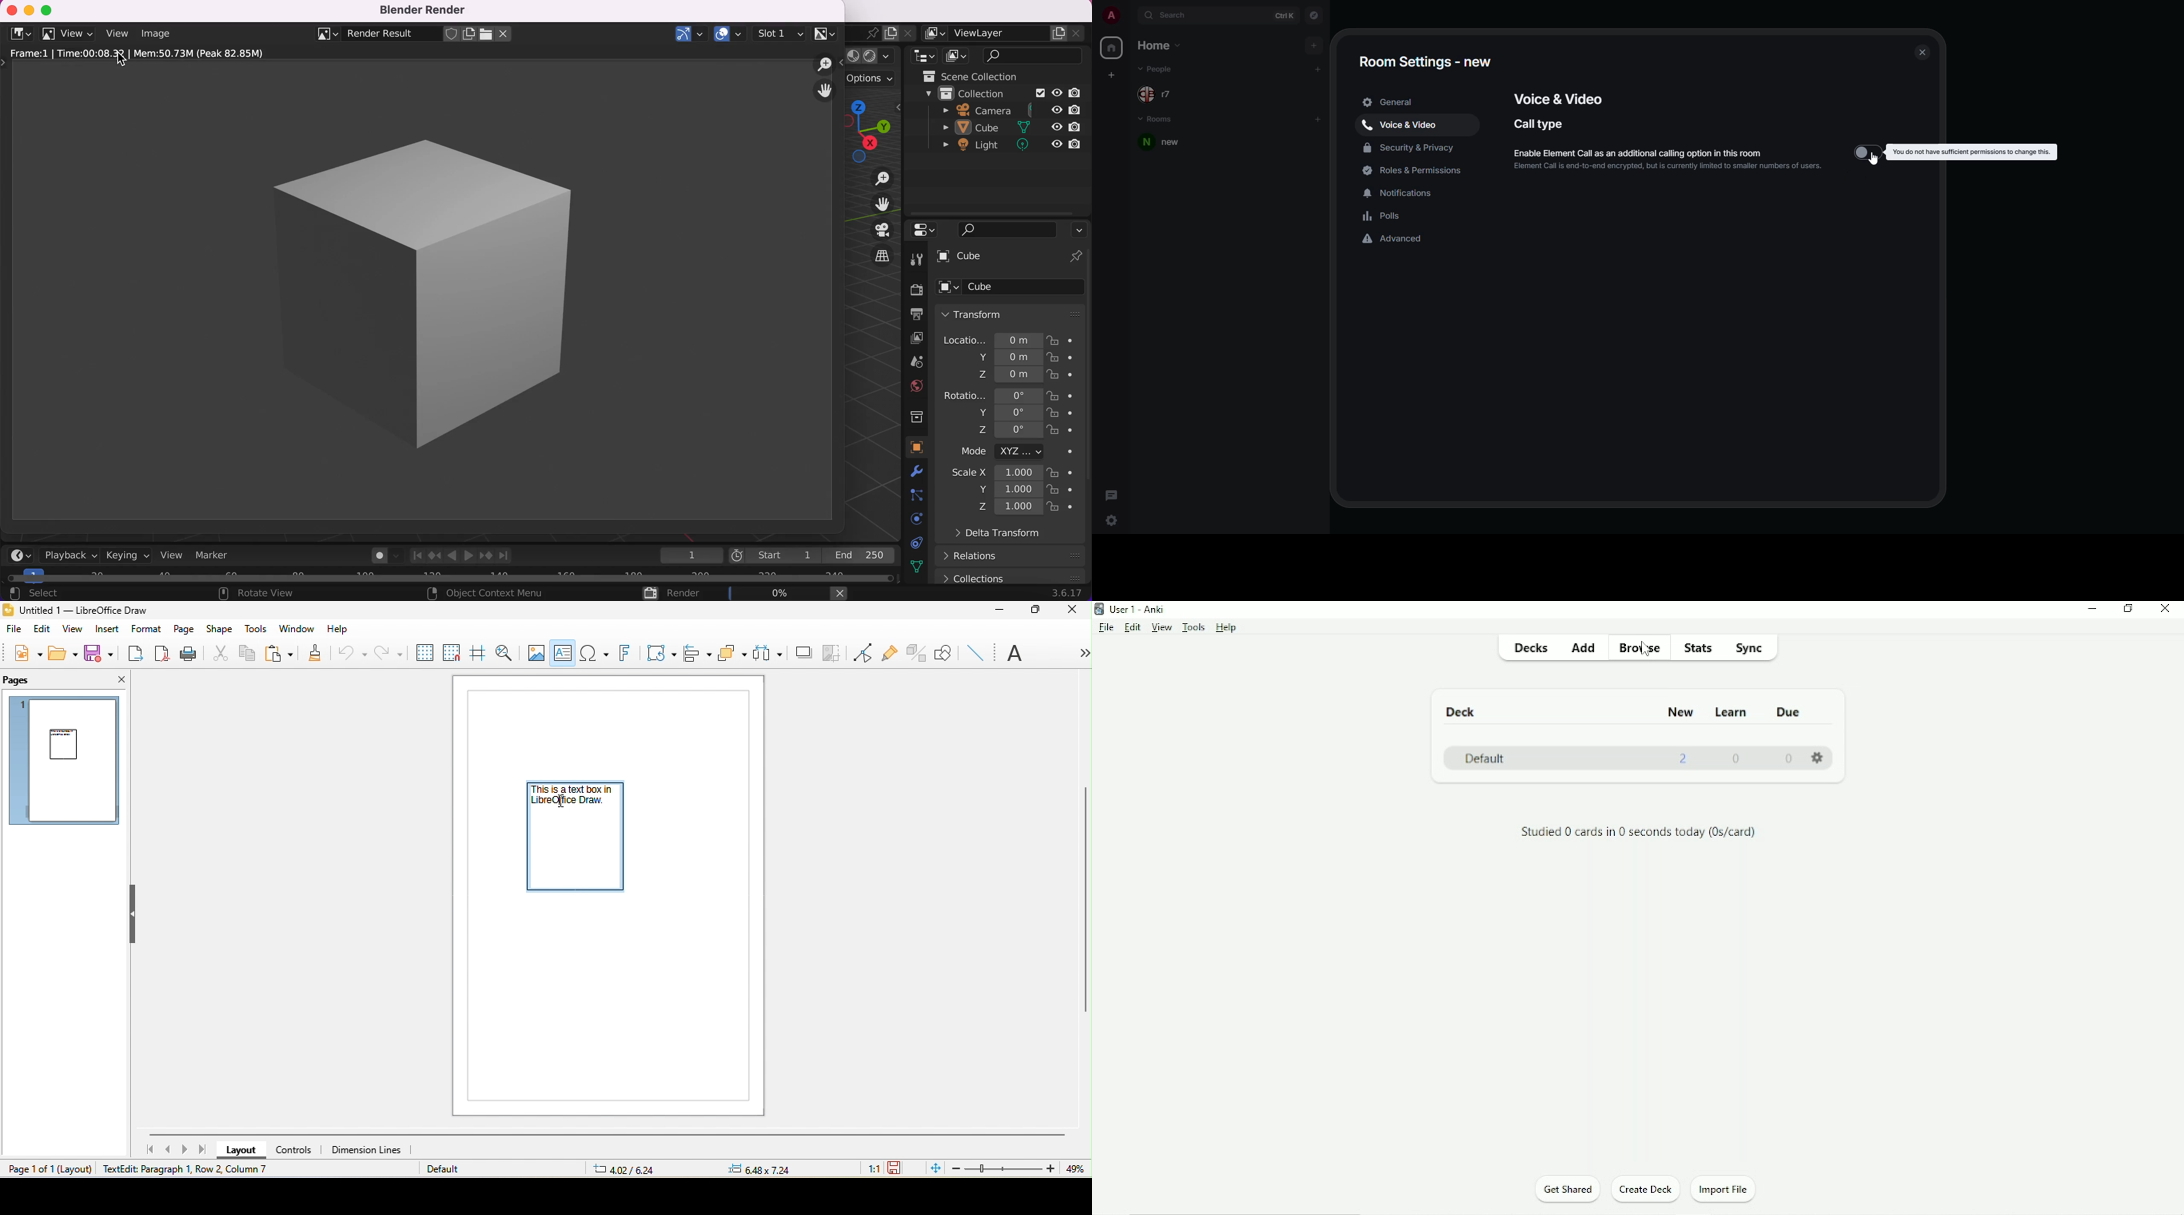 This screenshot has height=1232, width=2184. What do you see at coordinates (1733, 713) in the screenshot?
I see `Learn` at bounding box center [1733, 713].